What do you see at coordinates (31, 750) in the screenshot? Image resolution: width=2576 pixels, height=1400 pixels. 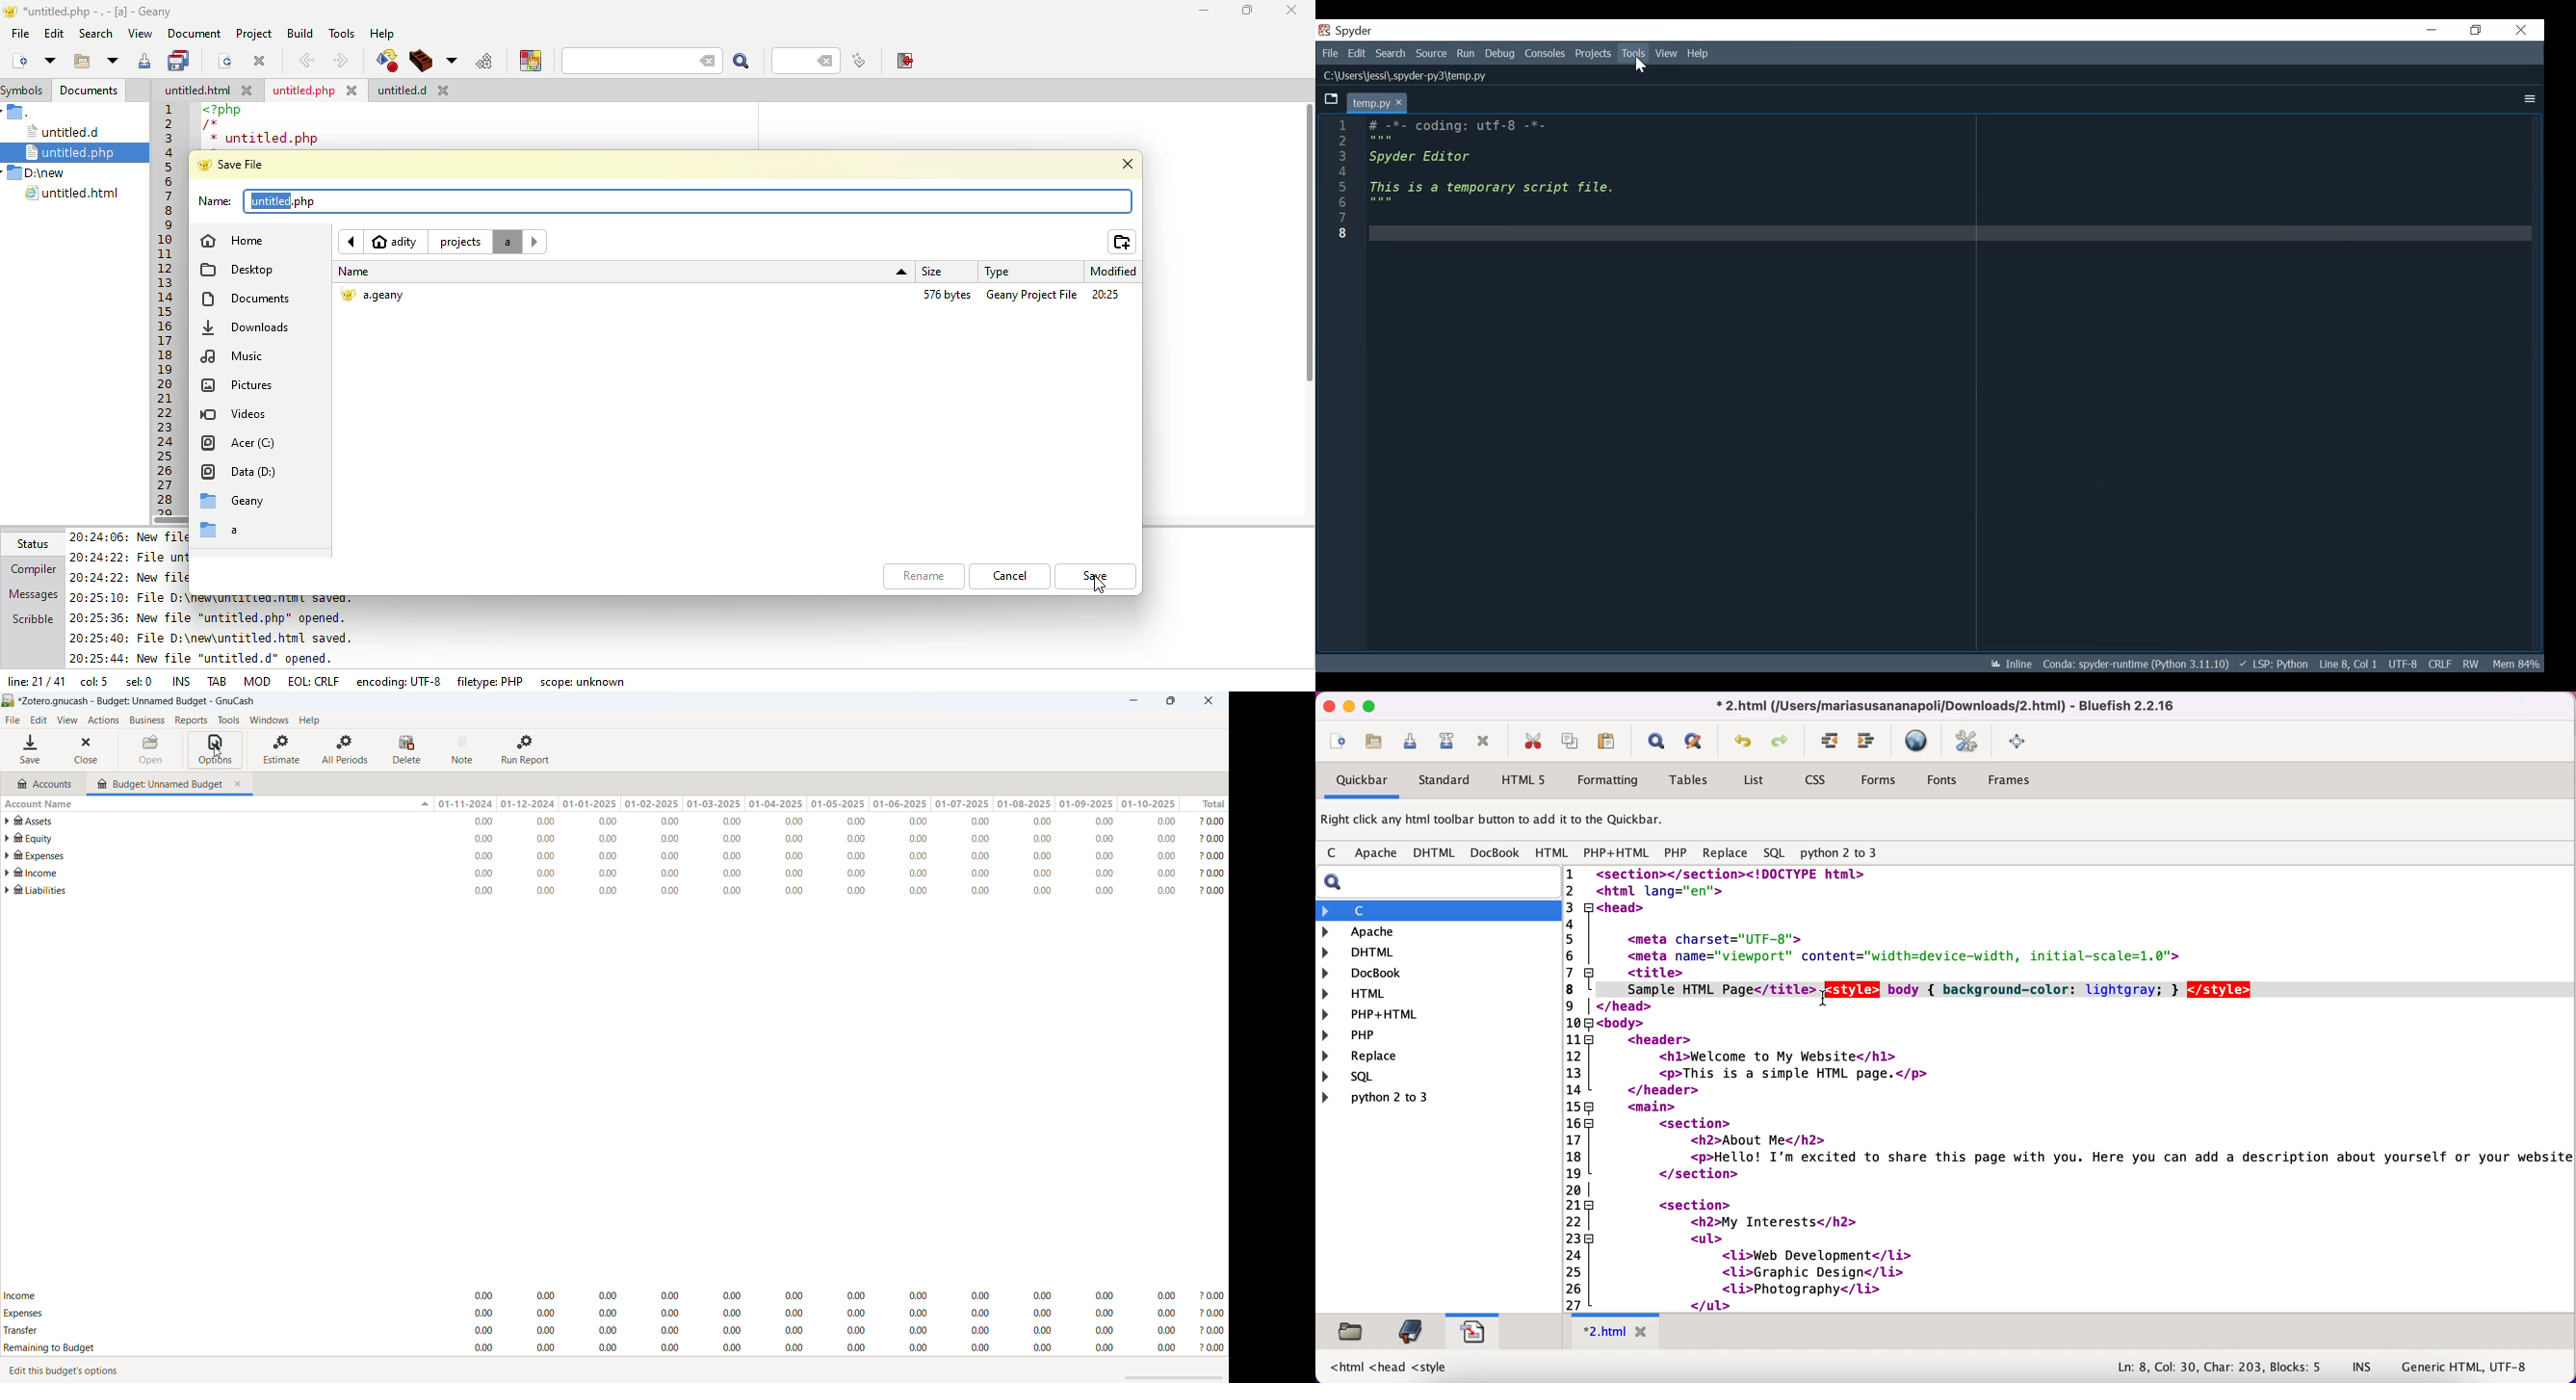 I see `save` at bounding box center [31, 750].